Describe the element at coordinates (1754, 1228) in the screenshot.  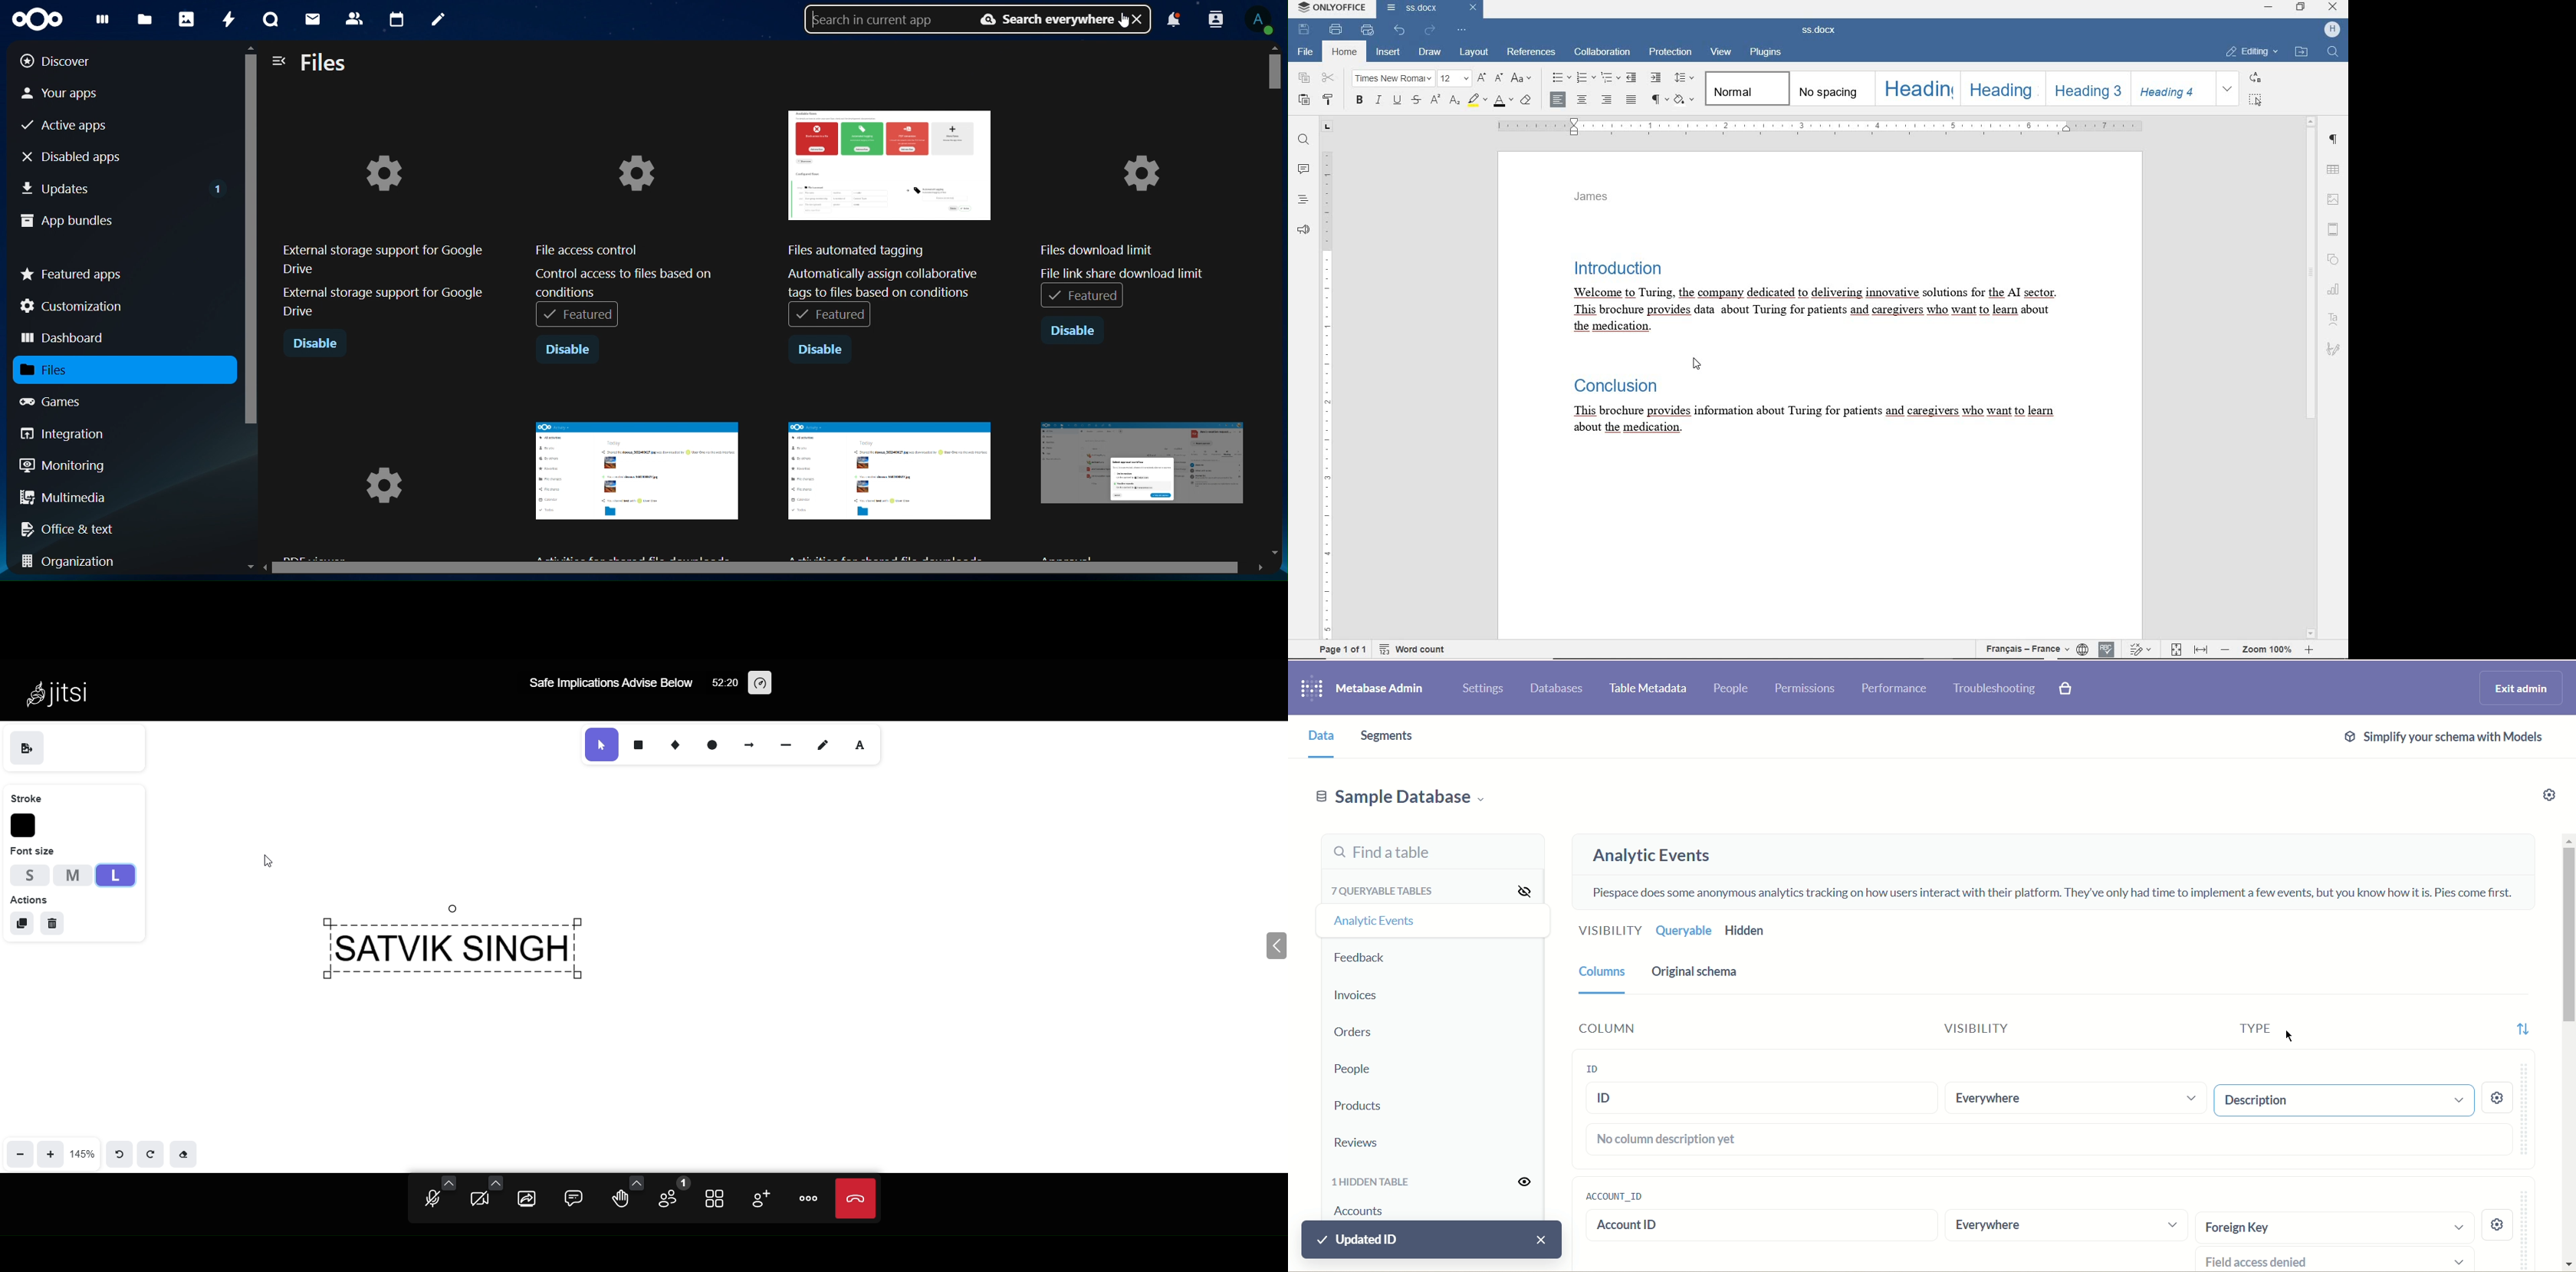
I see `Account ID` at that location.